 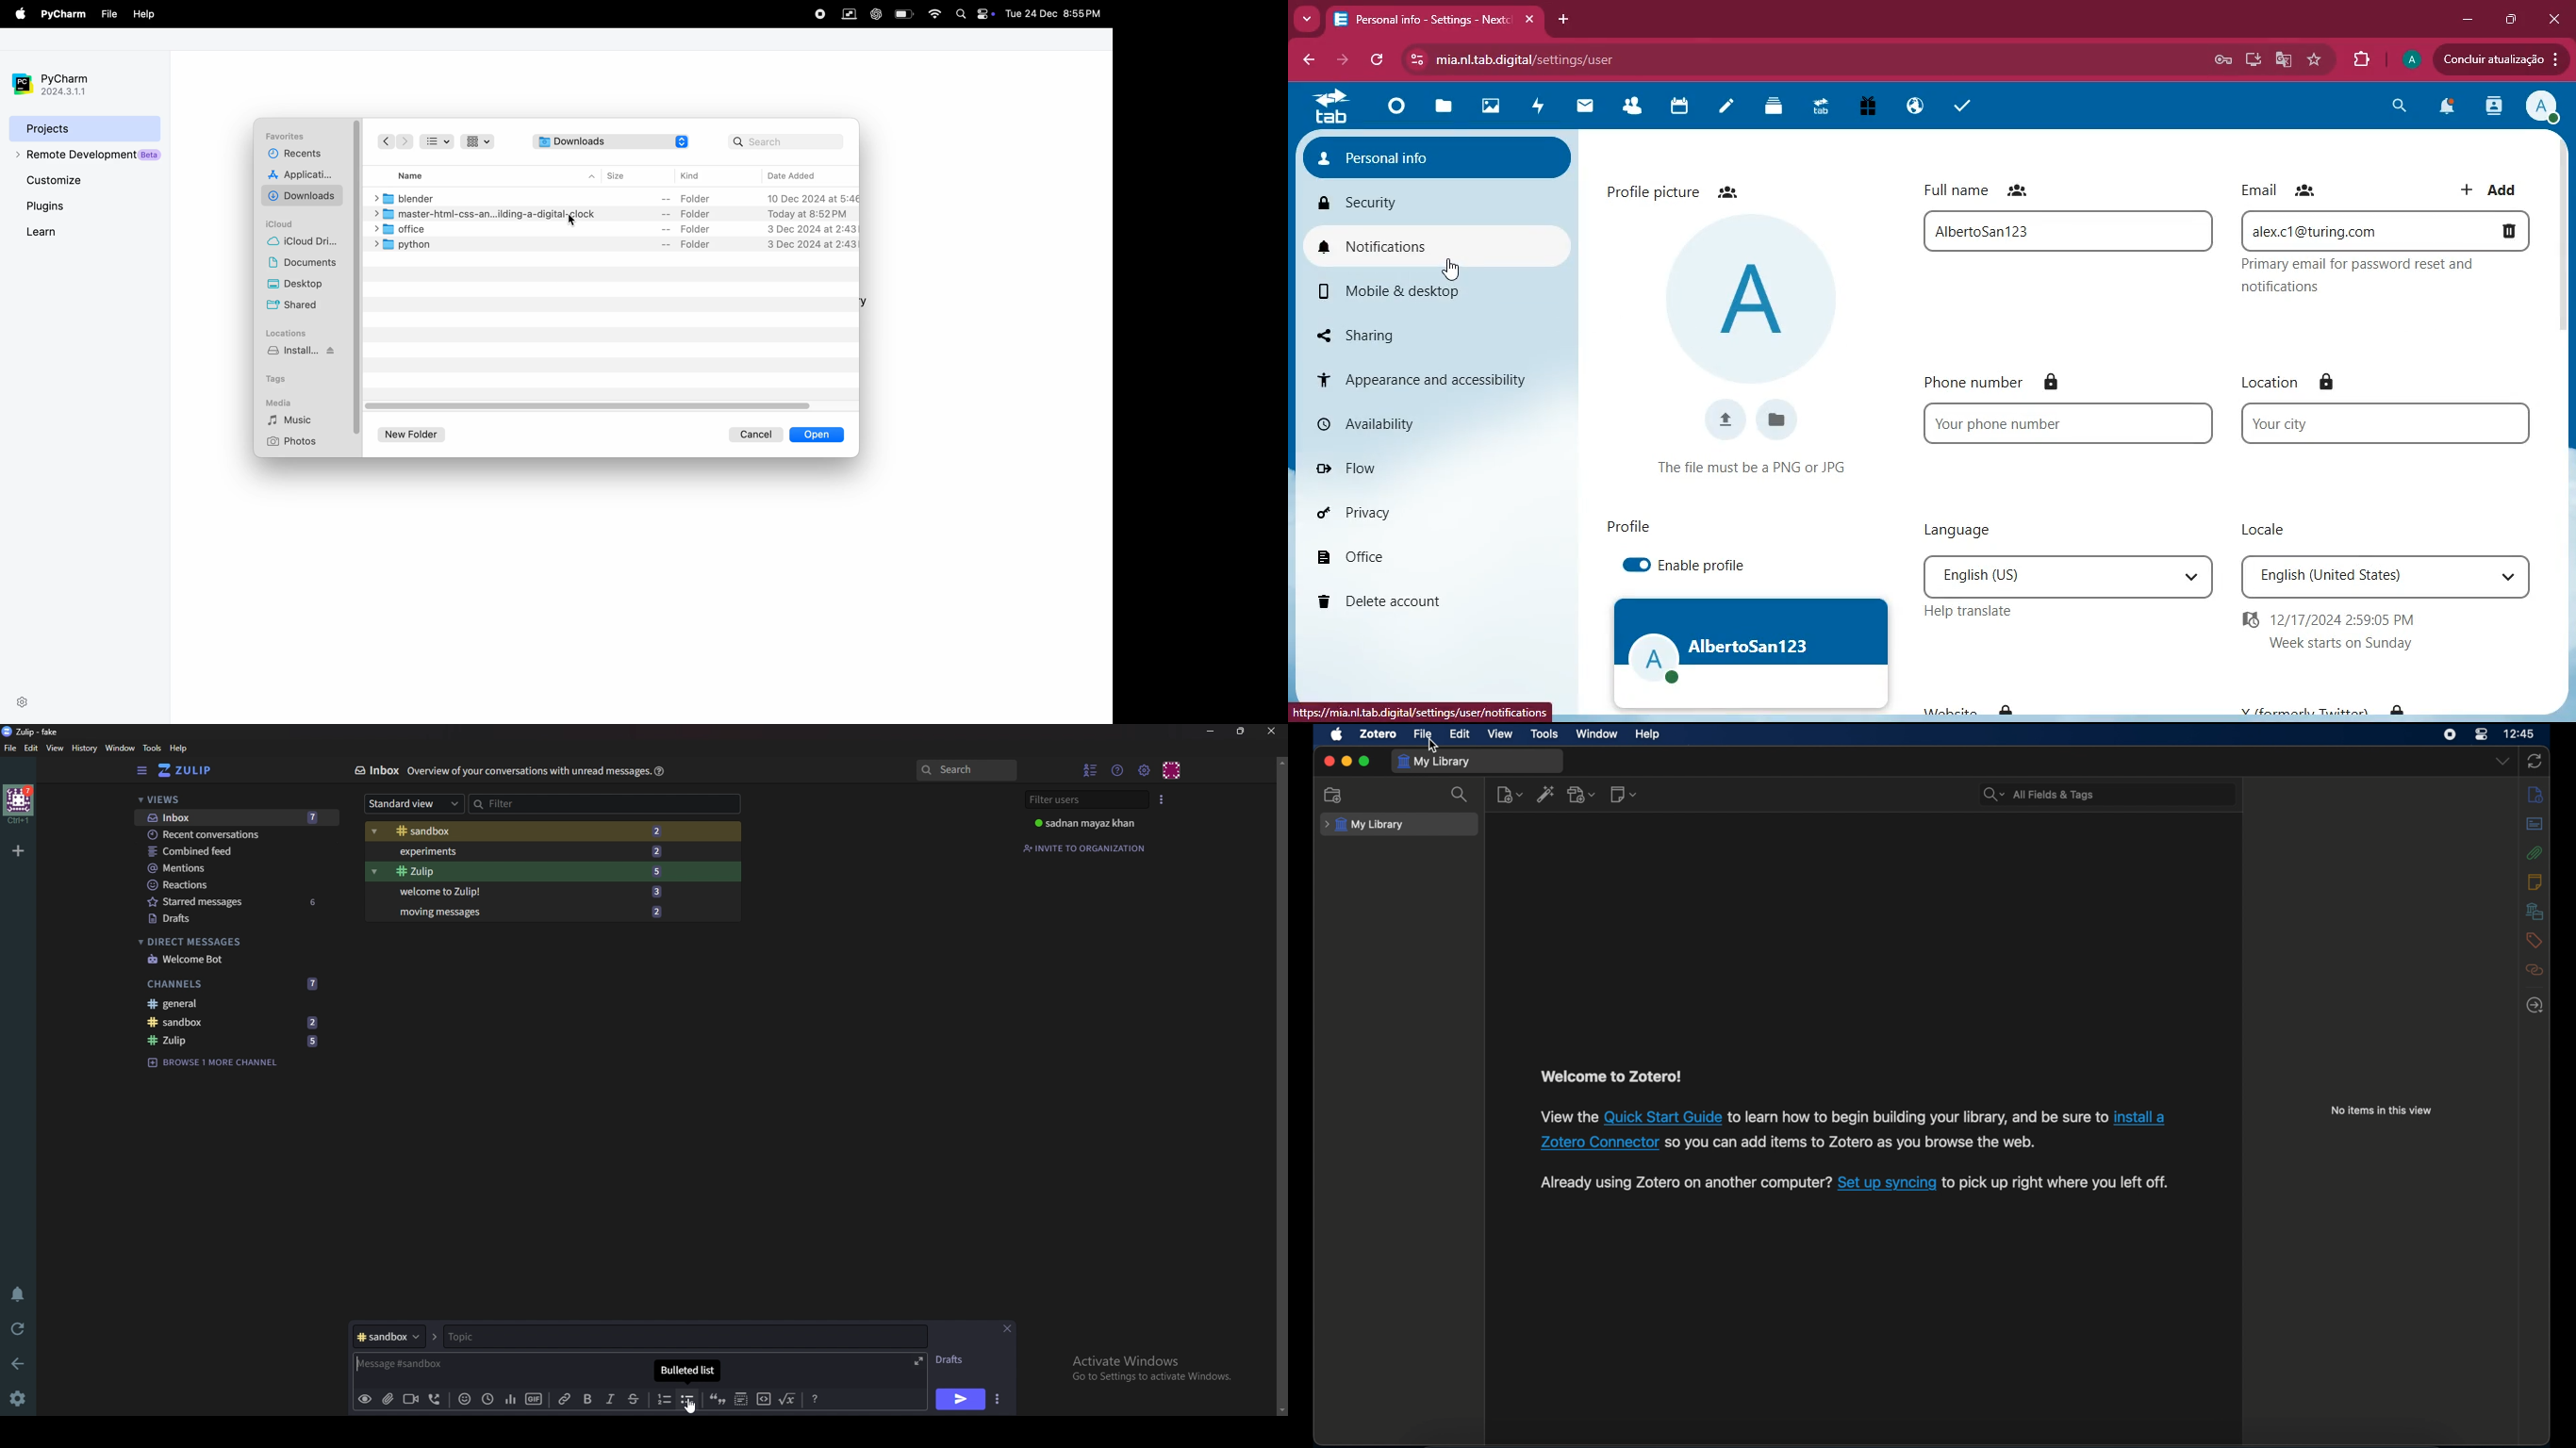 What do you see at coordinates (1380, 58) in the screenshot?
I see `refresh` at bounding box center [1380, 58].